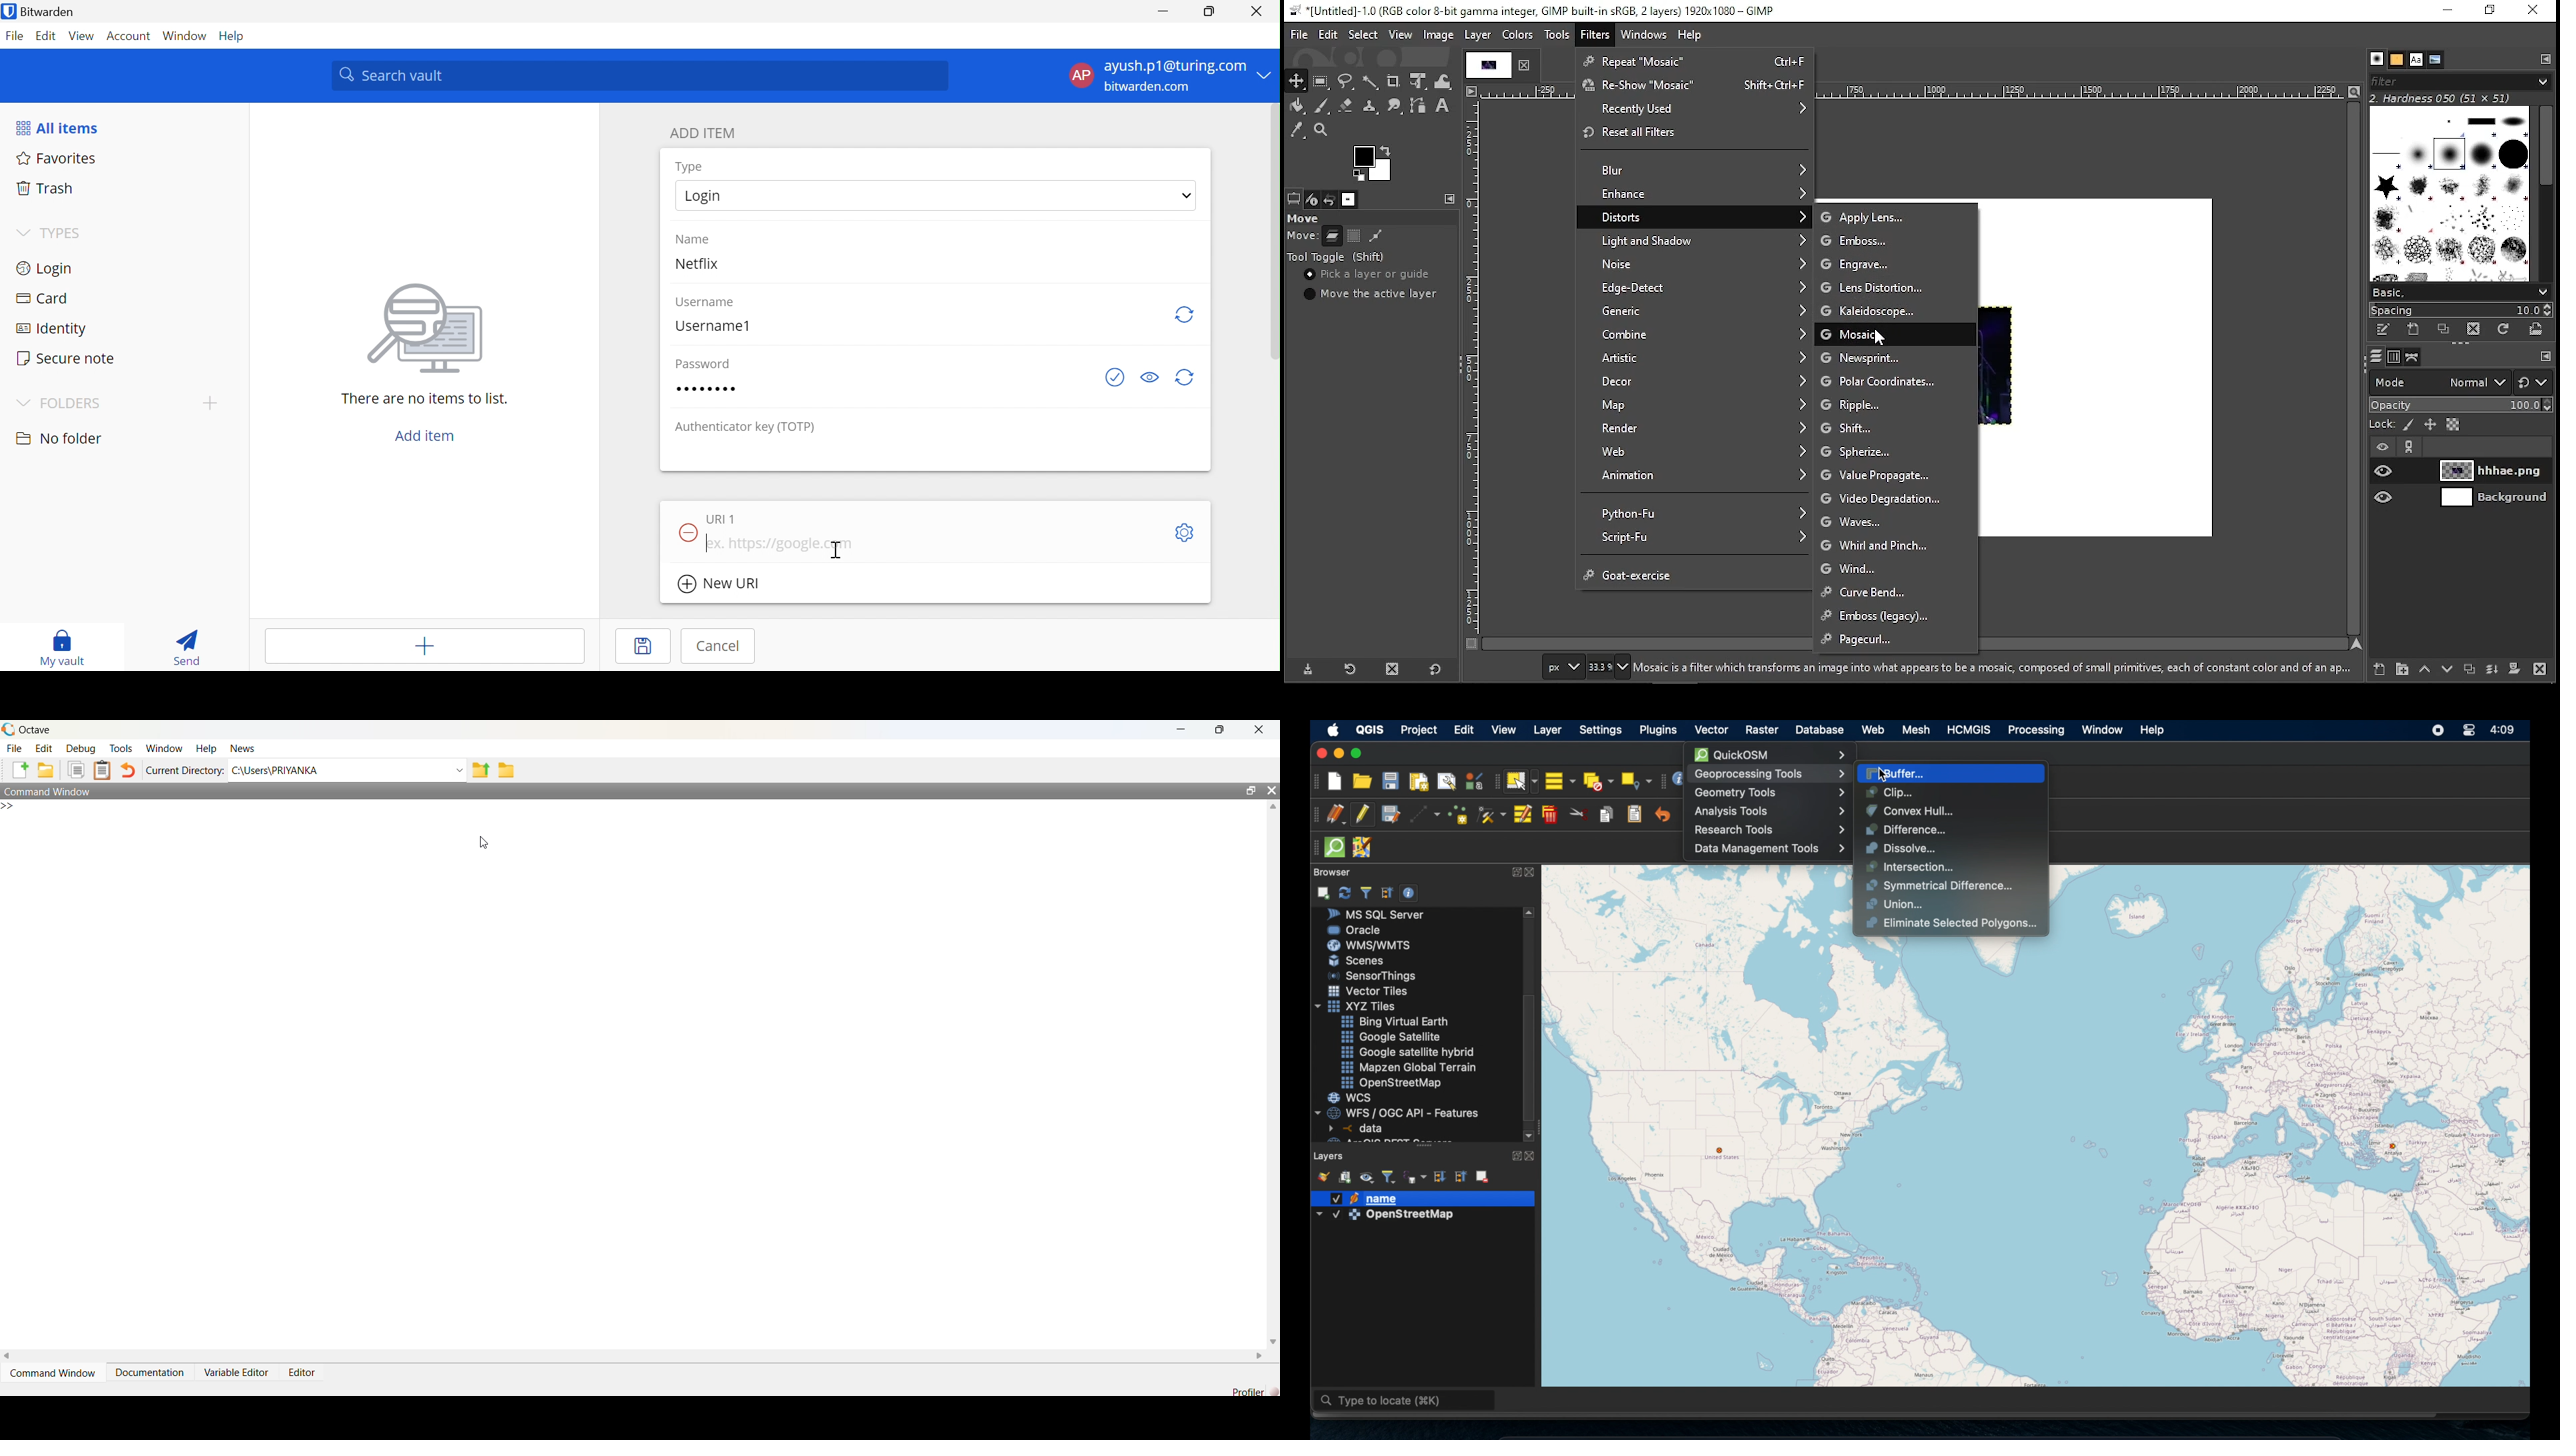  I want to click on Minimize, so click(1187, 730).